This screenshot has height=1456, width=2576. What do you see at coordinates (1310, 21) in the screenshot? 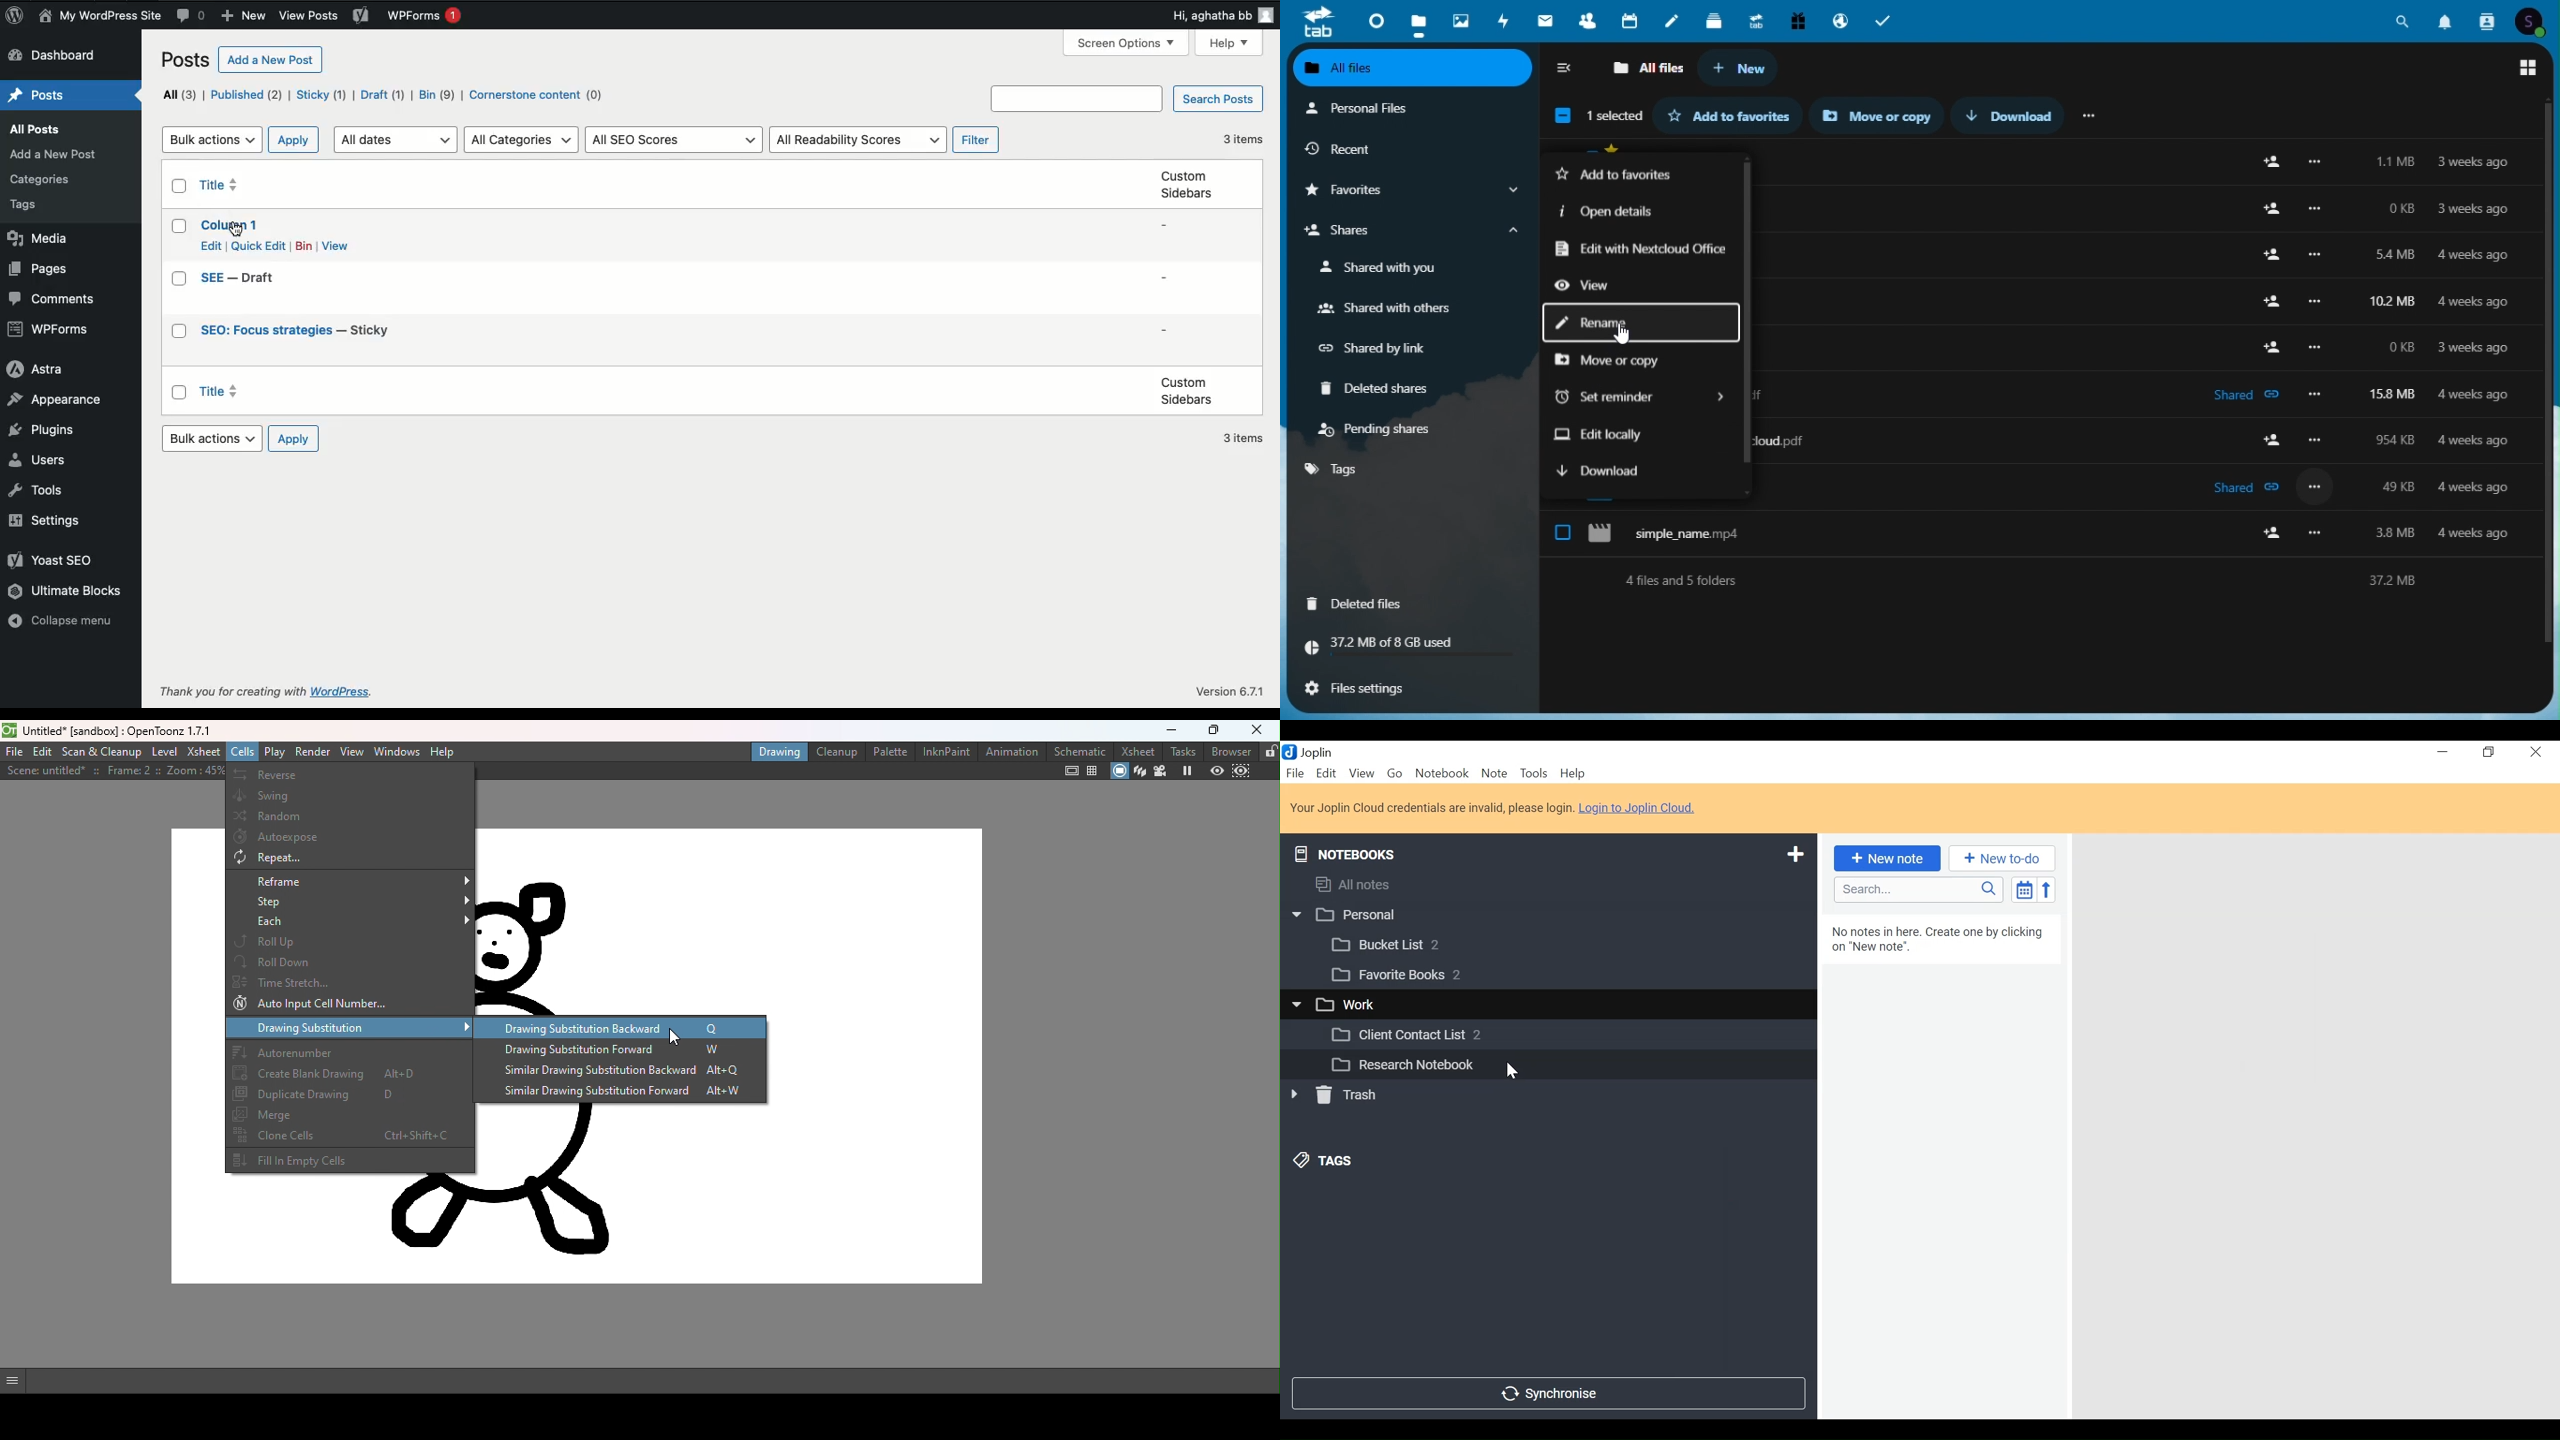
I see `tab` at bounding box center [1310, 21].